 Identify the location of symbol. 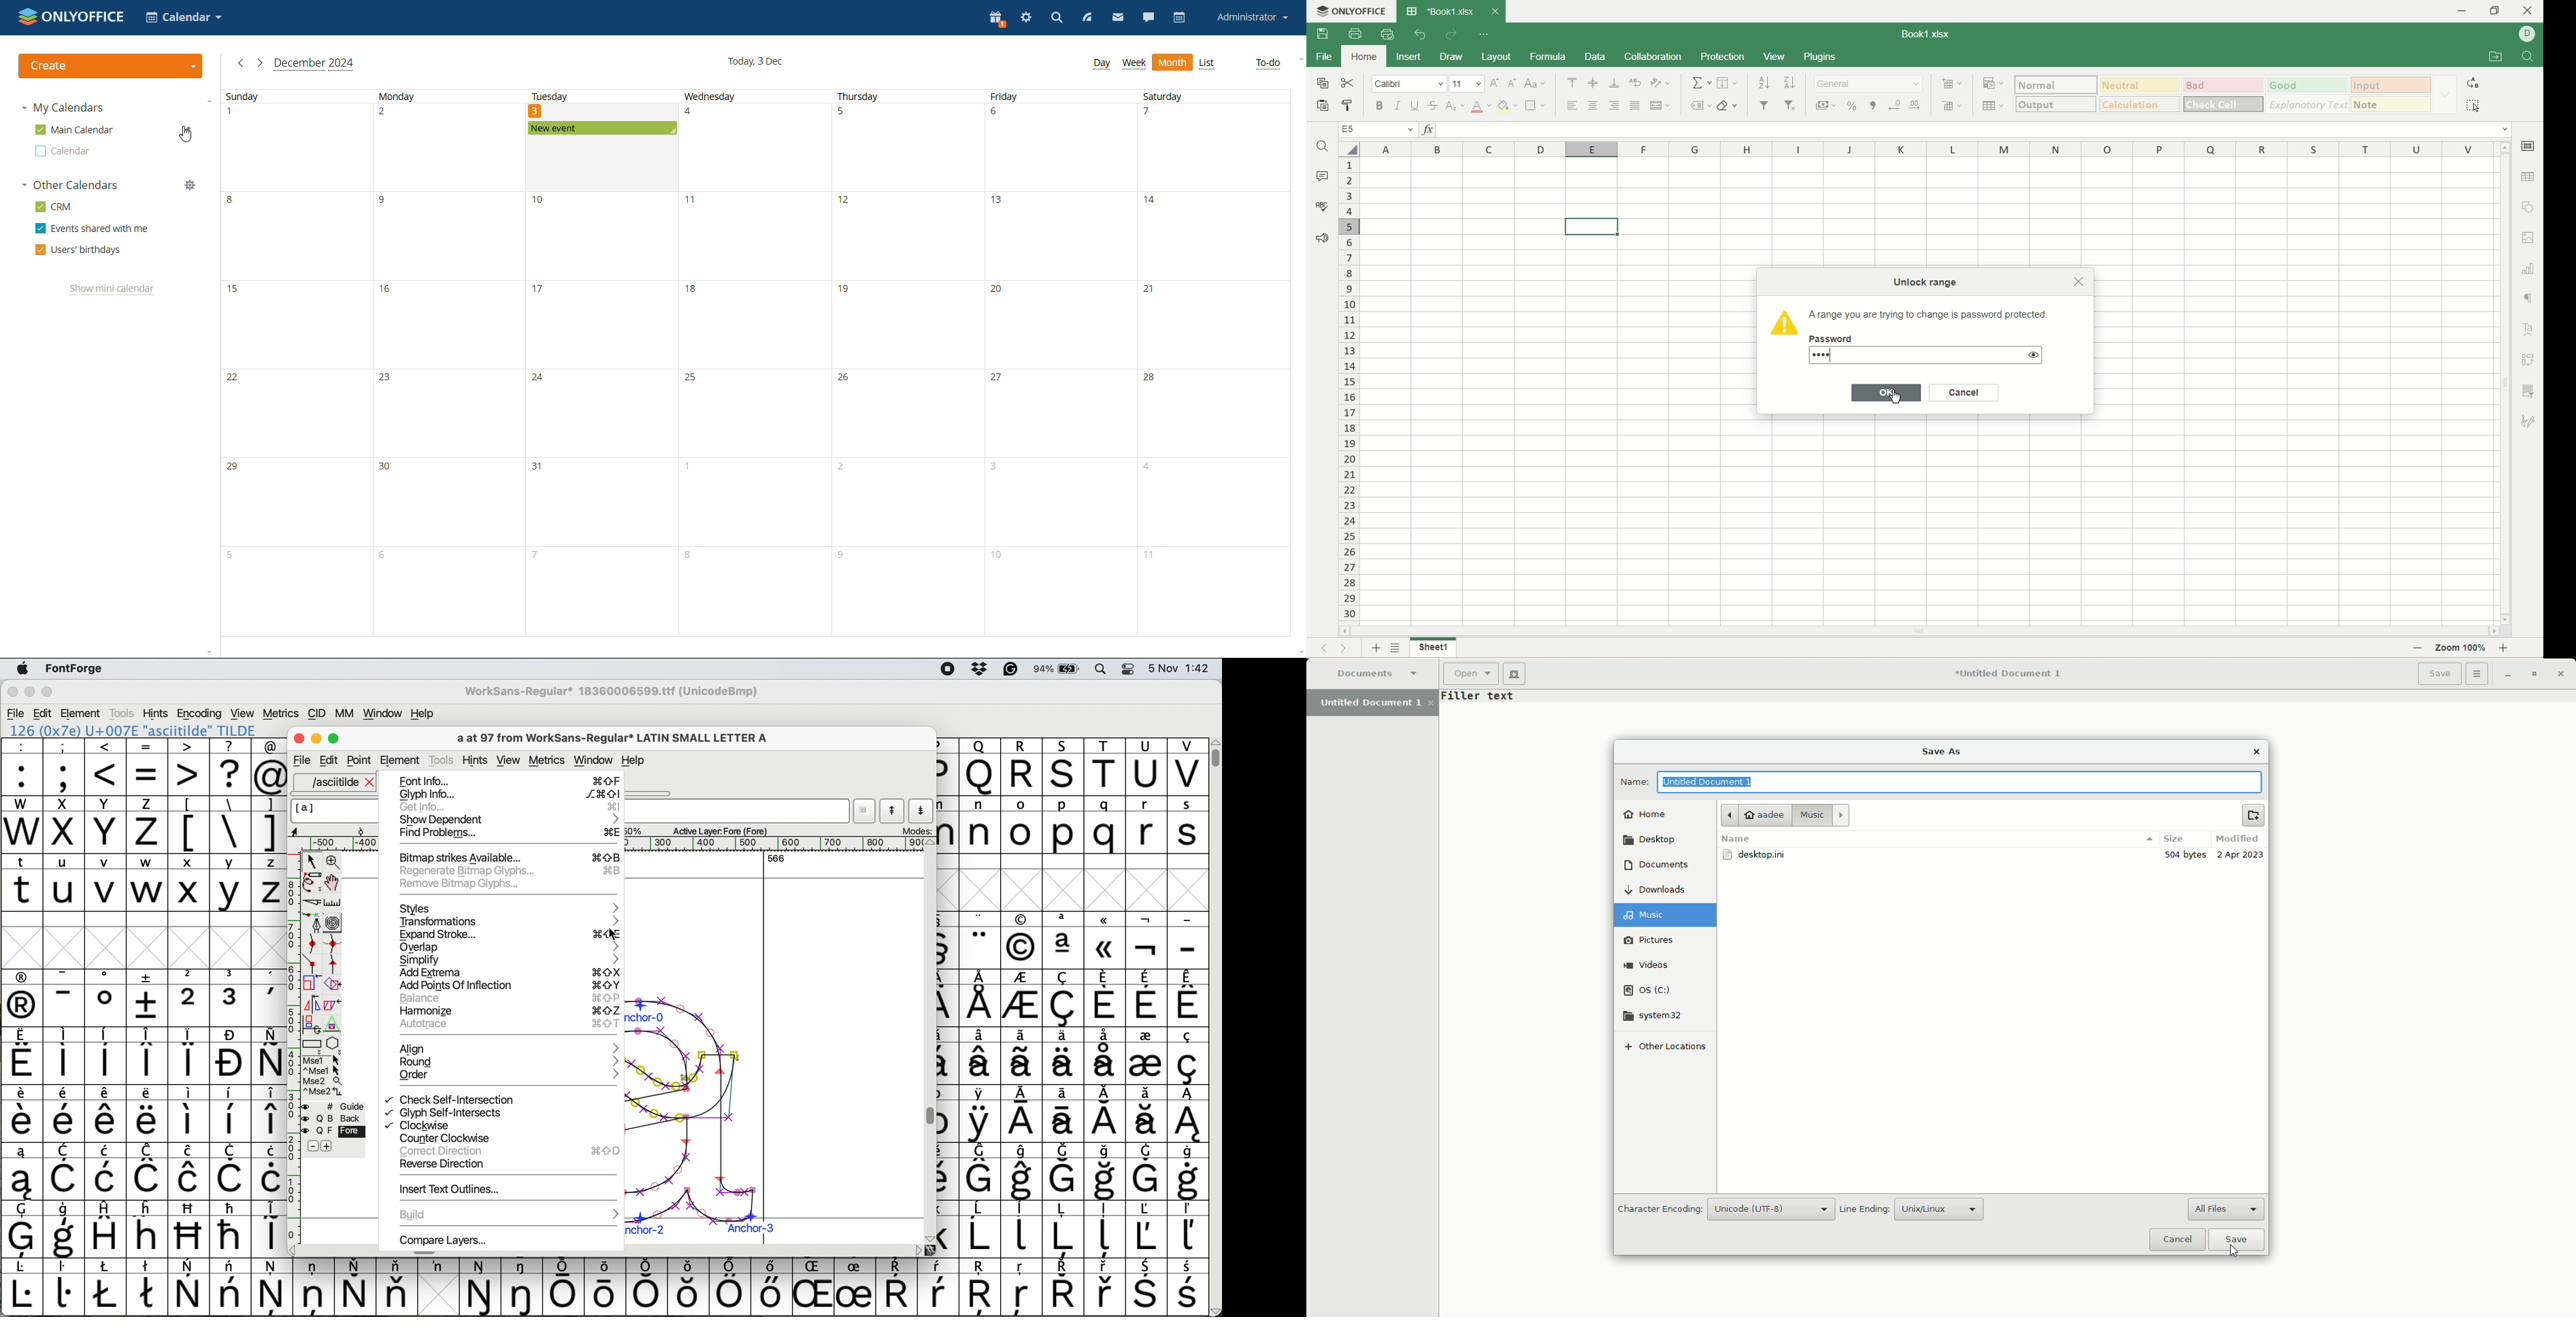
(106, 1287).